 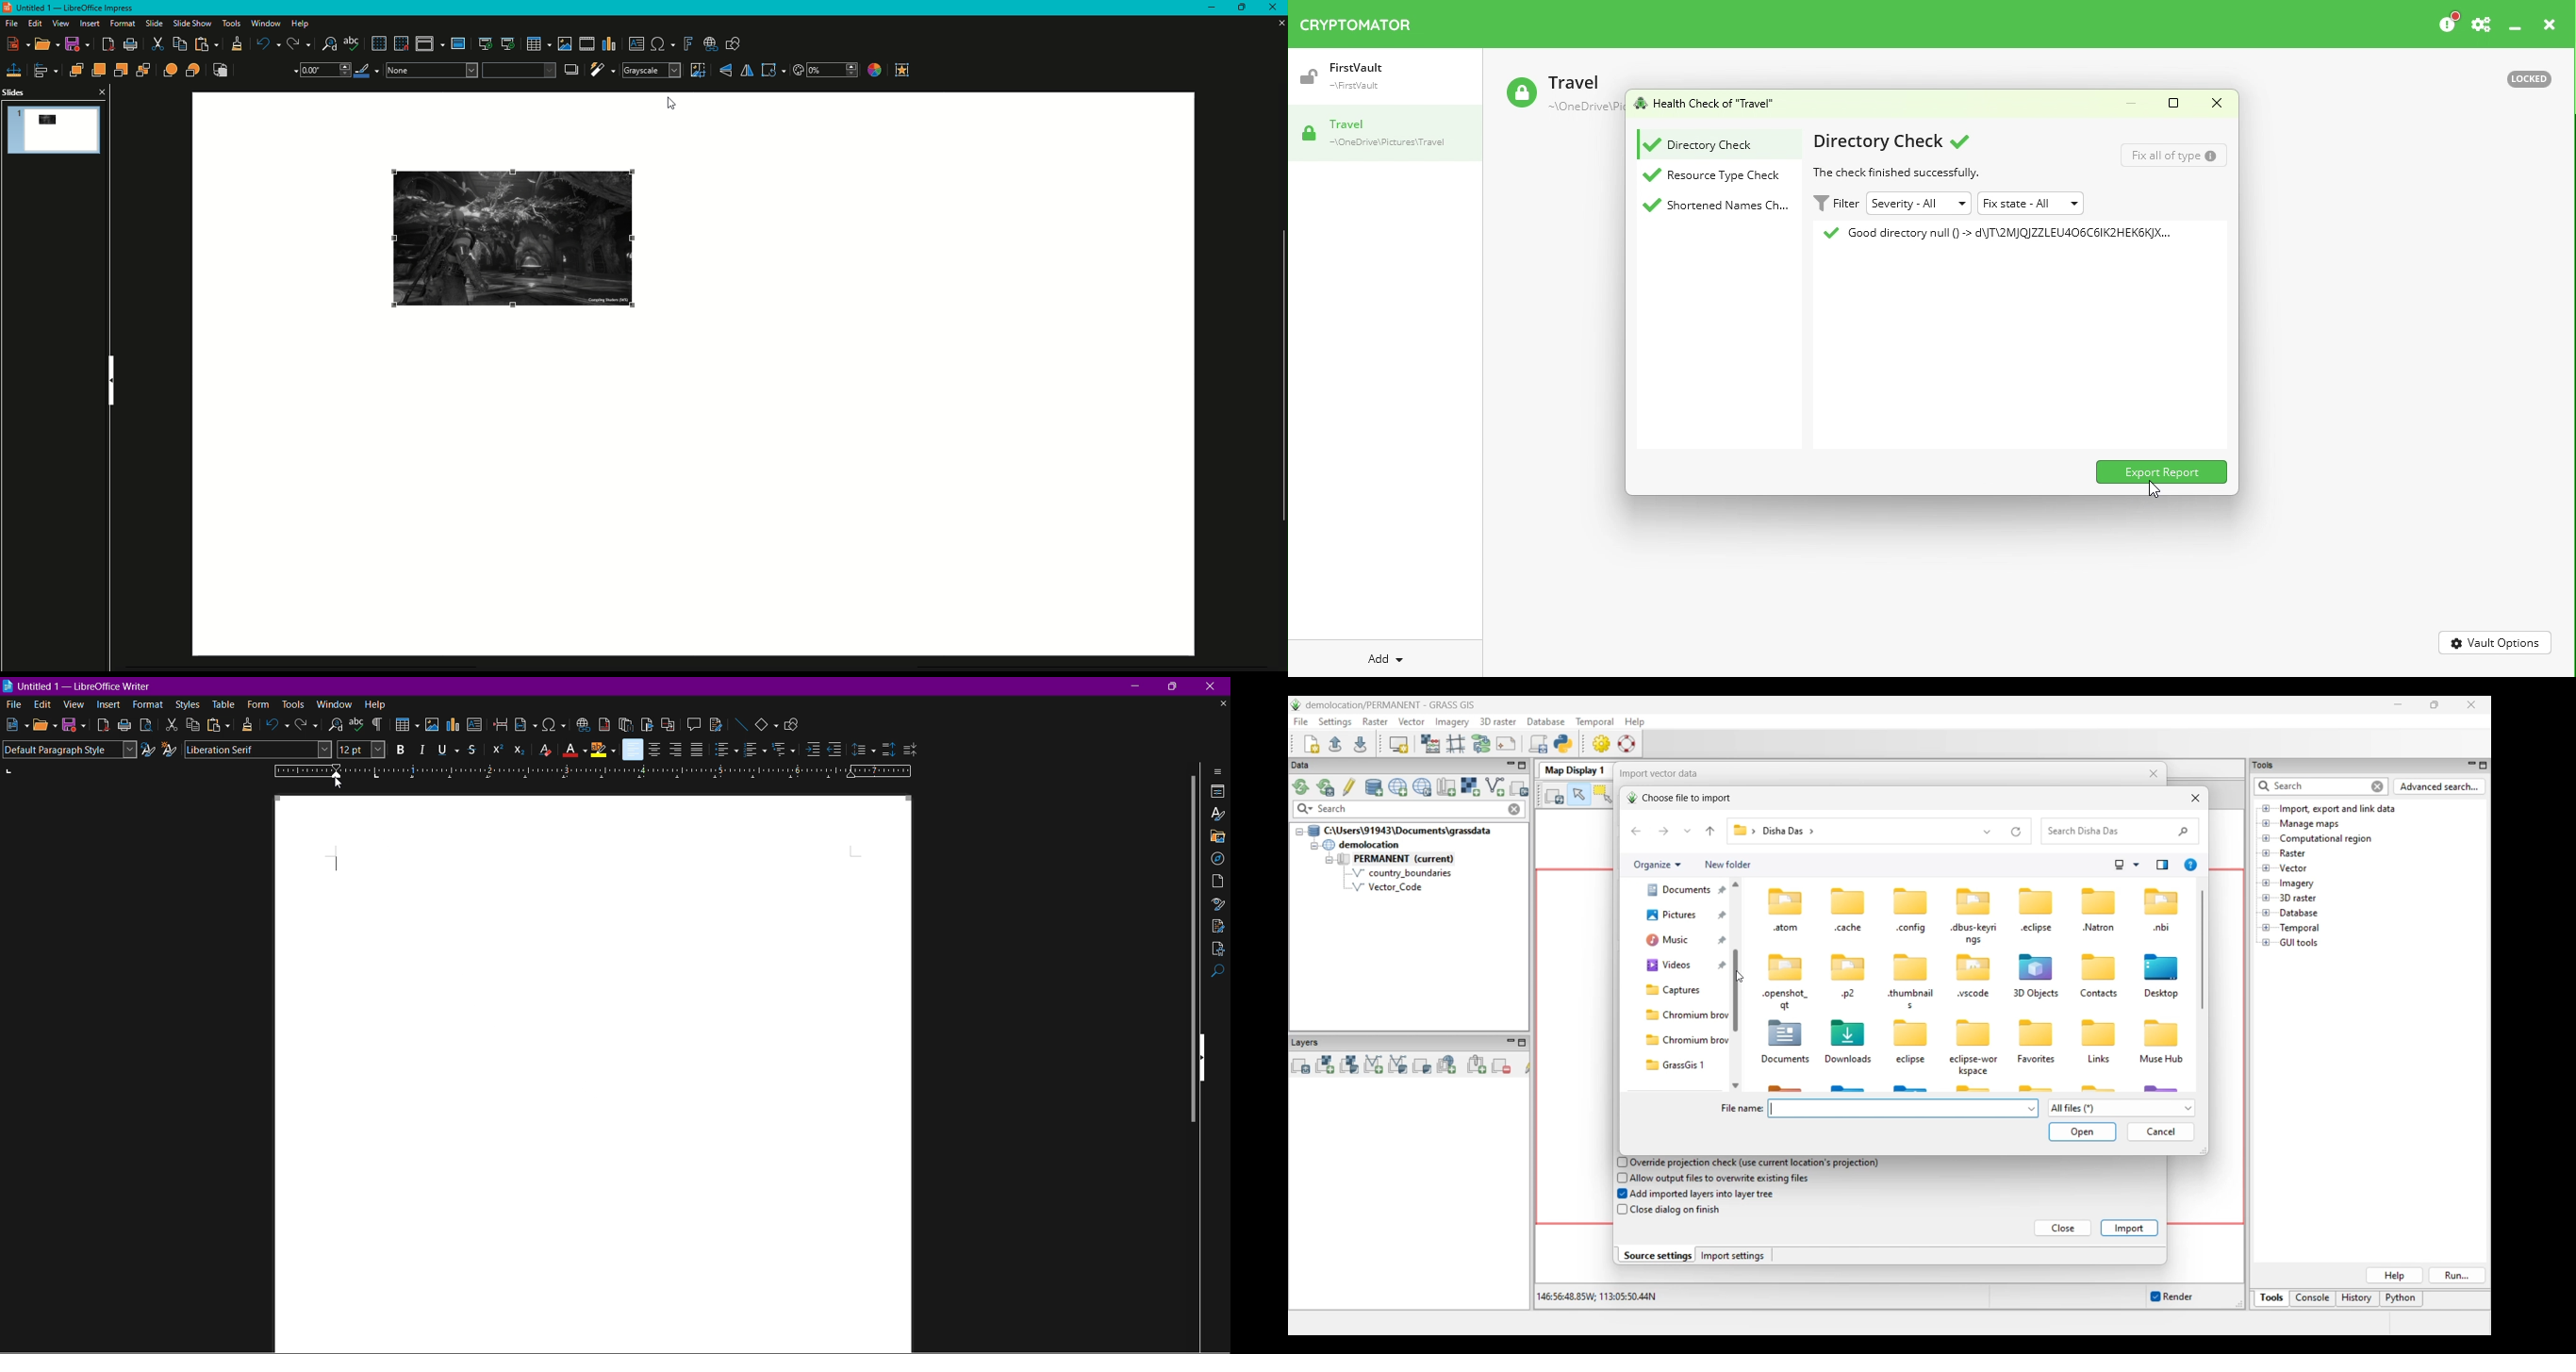 What do you see at coordinates (398, 749) in the screenshot?
I see `Bold` at bounding box center [398, 749].